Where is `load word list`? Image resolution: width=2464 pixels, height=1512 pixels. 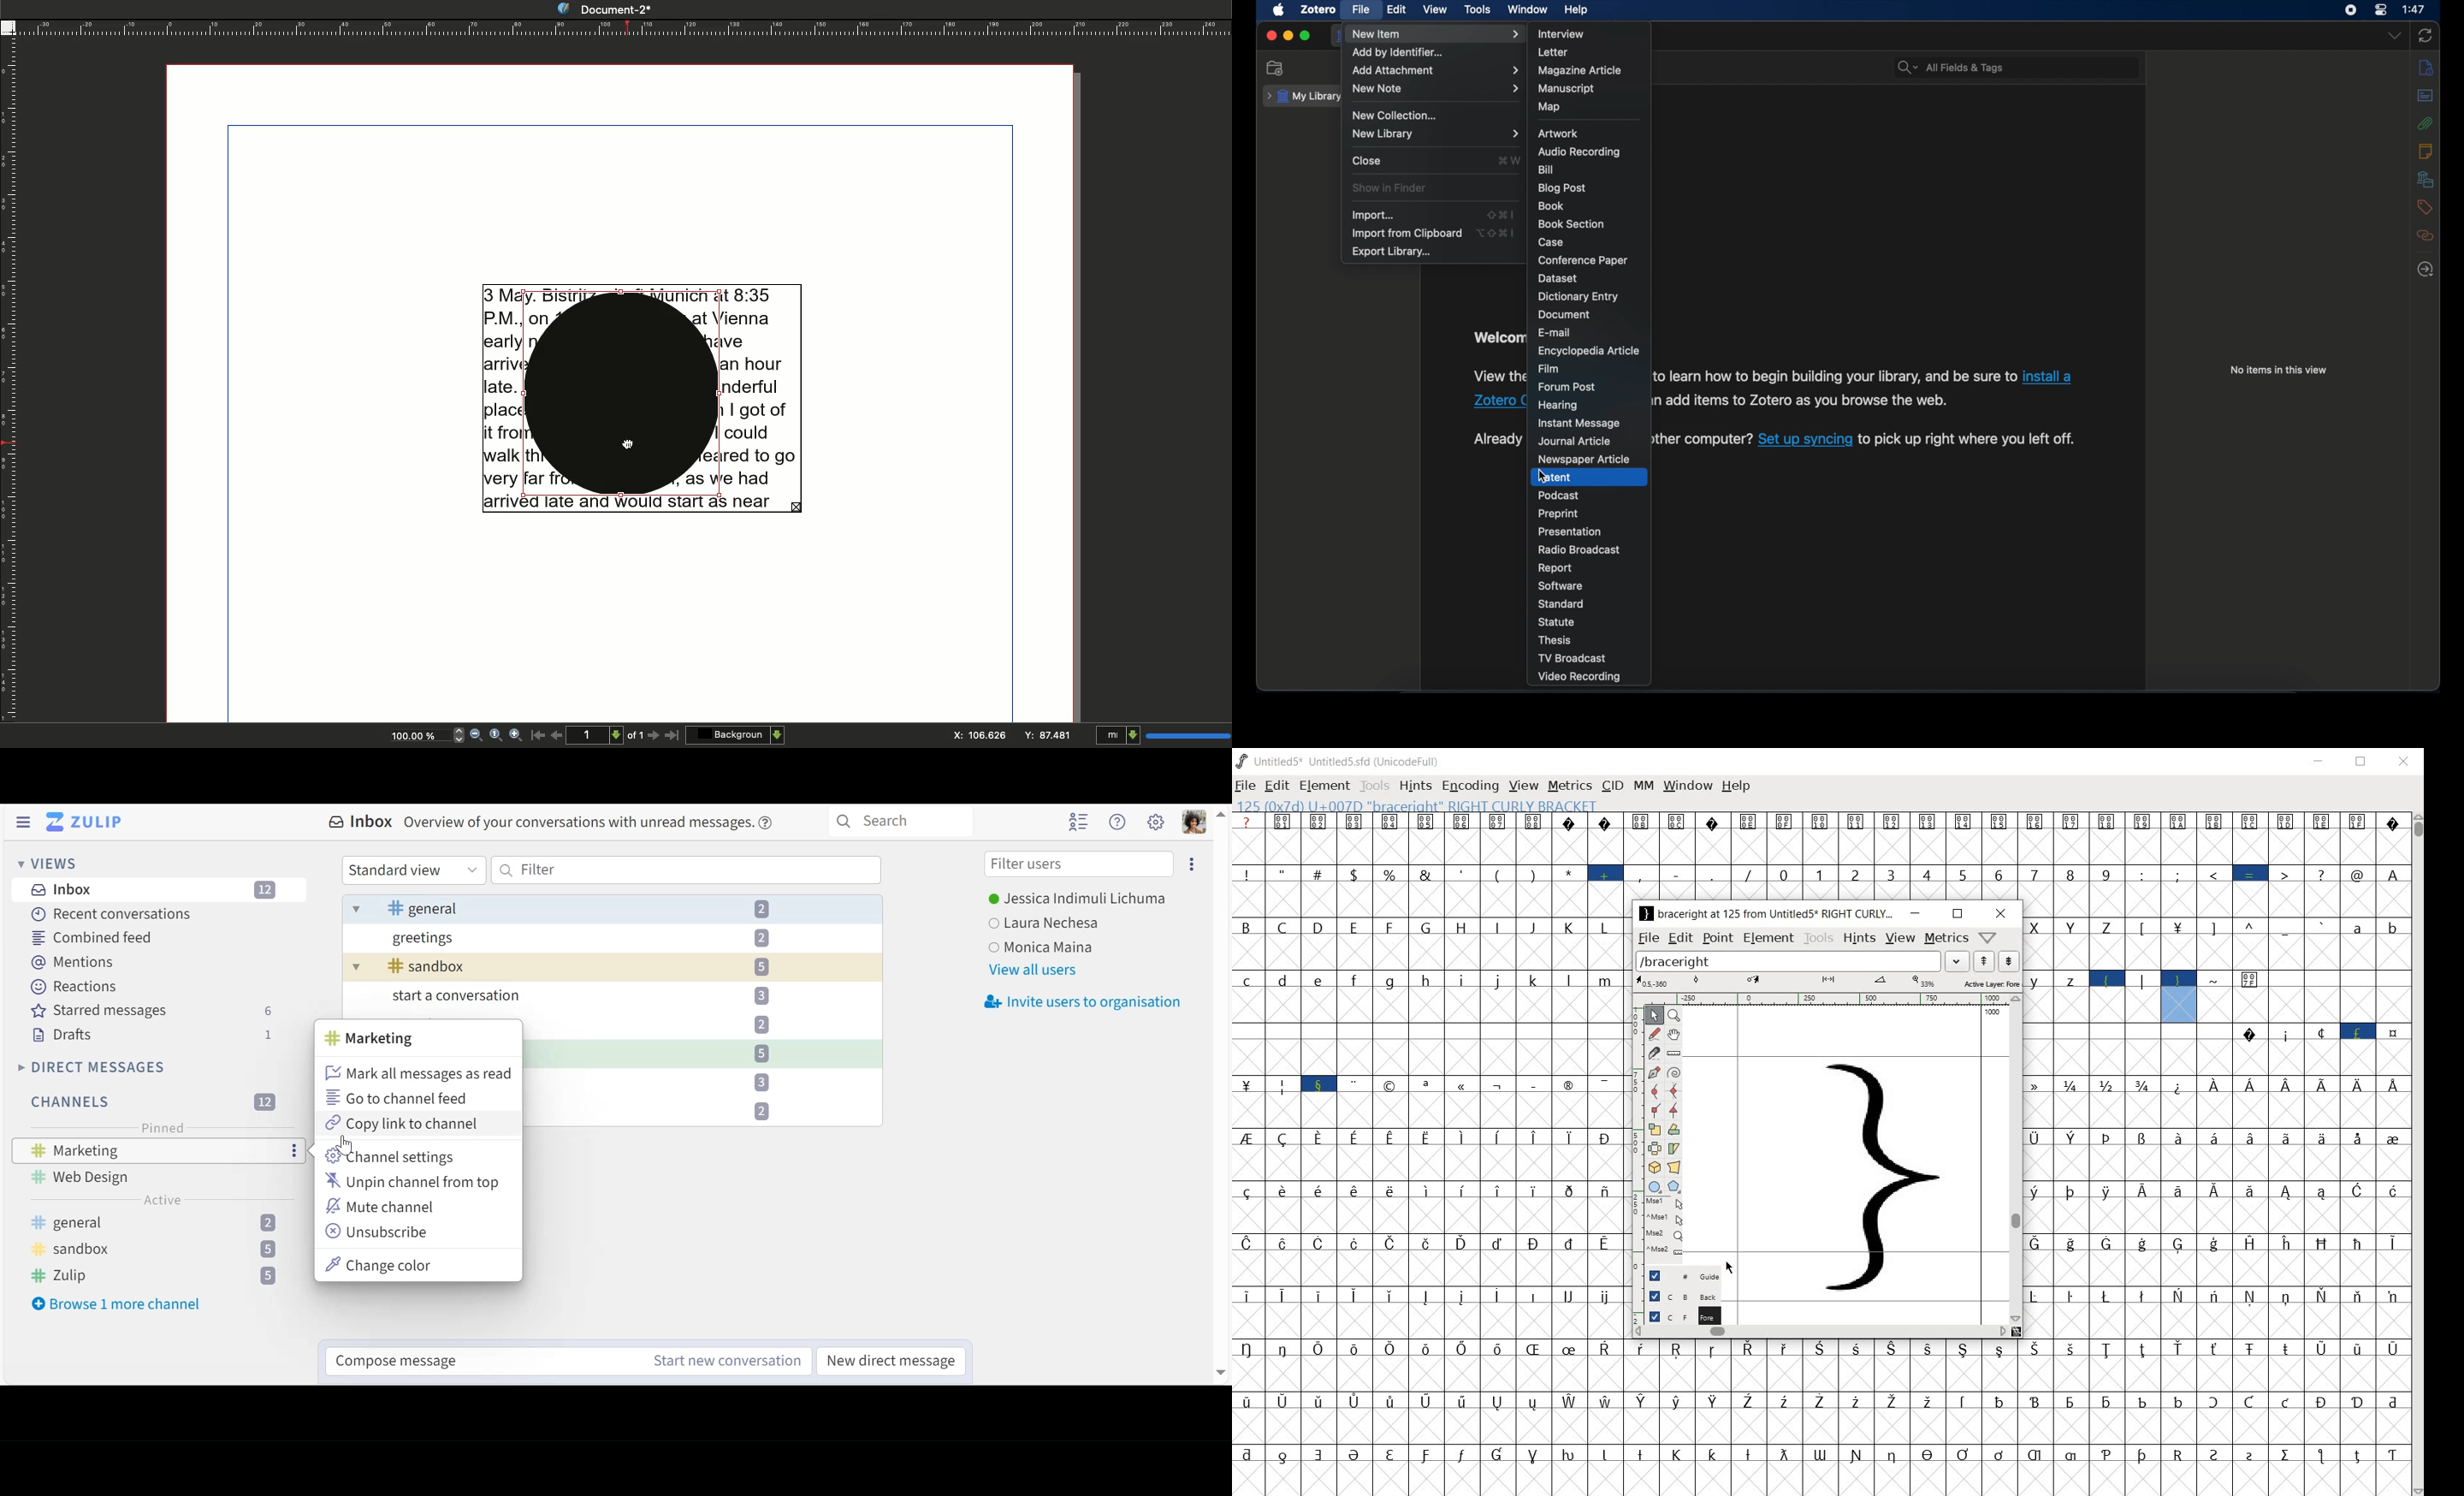 load word list is located at coordinates (1801, 961).